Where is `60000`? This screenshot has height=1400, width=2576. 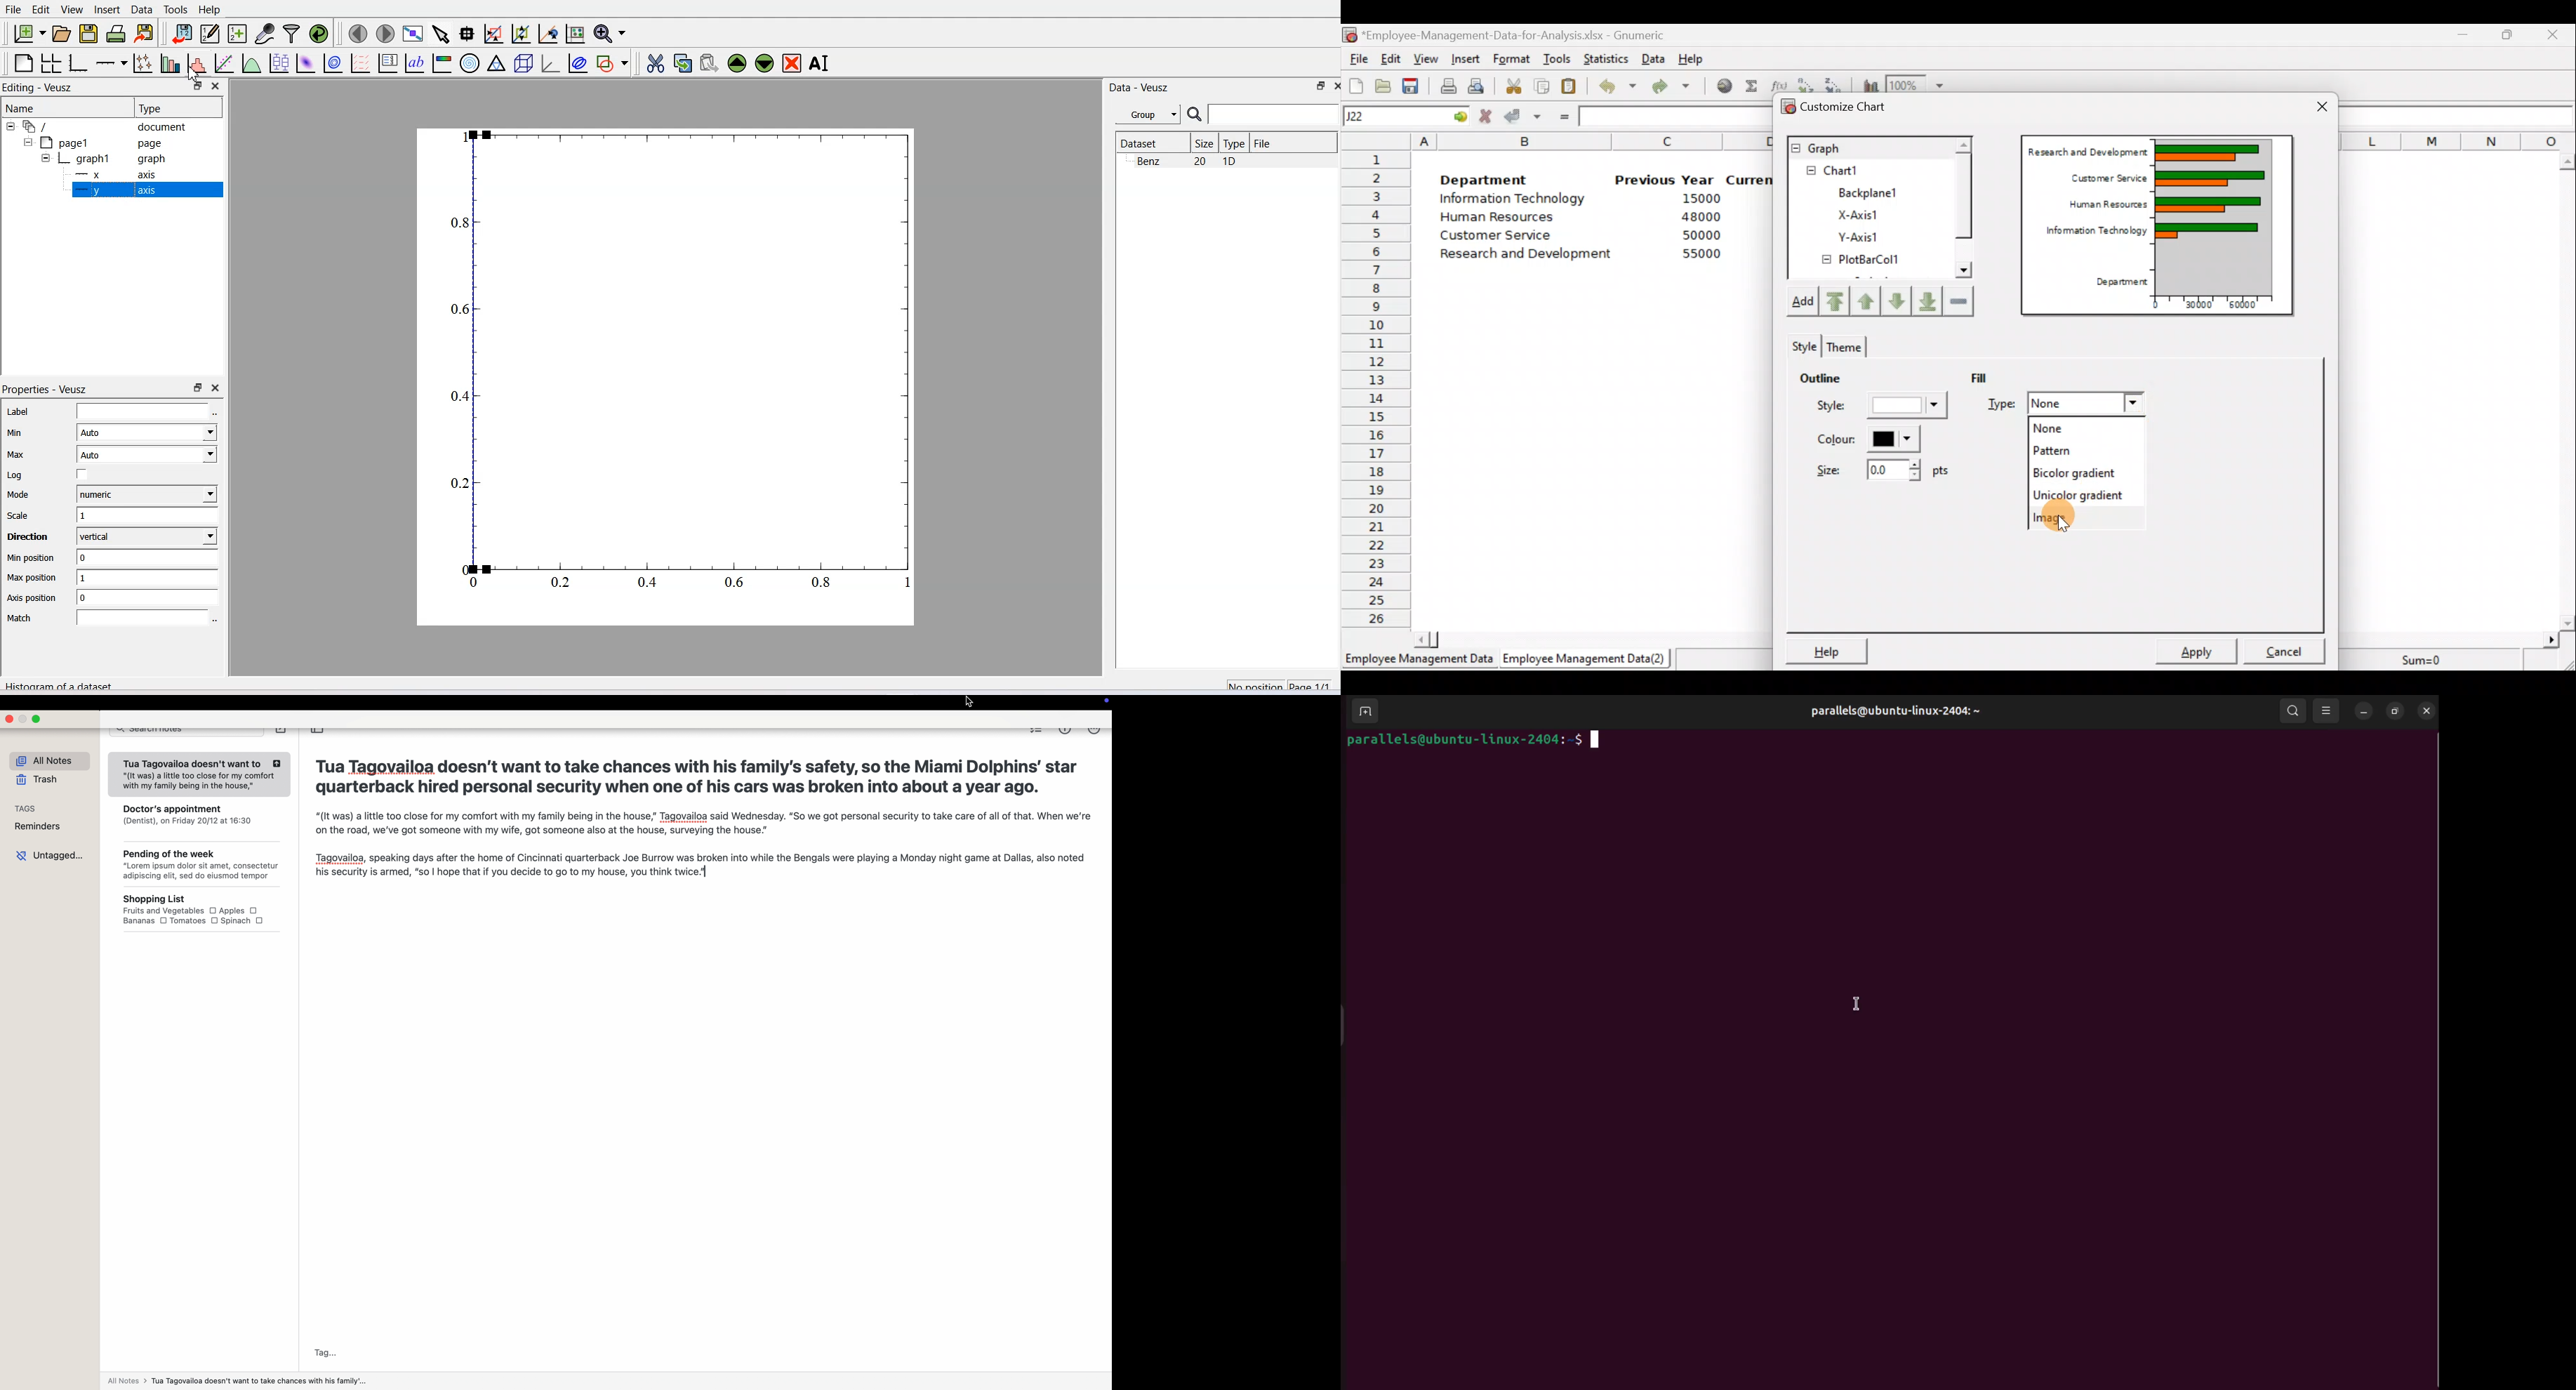
60000 is located at coordinates (2238, 307).